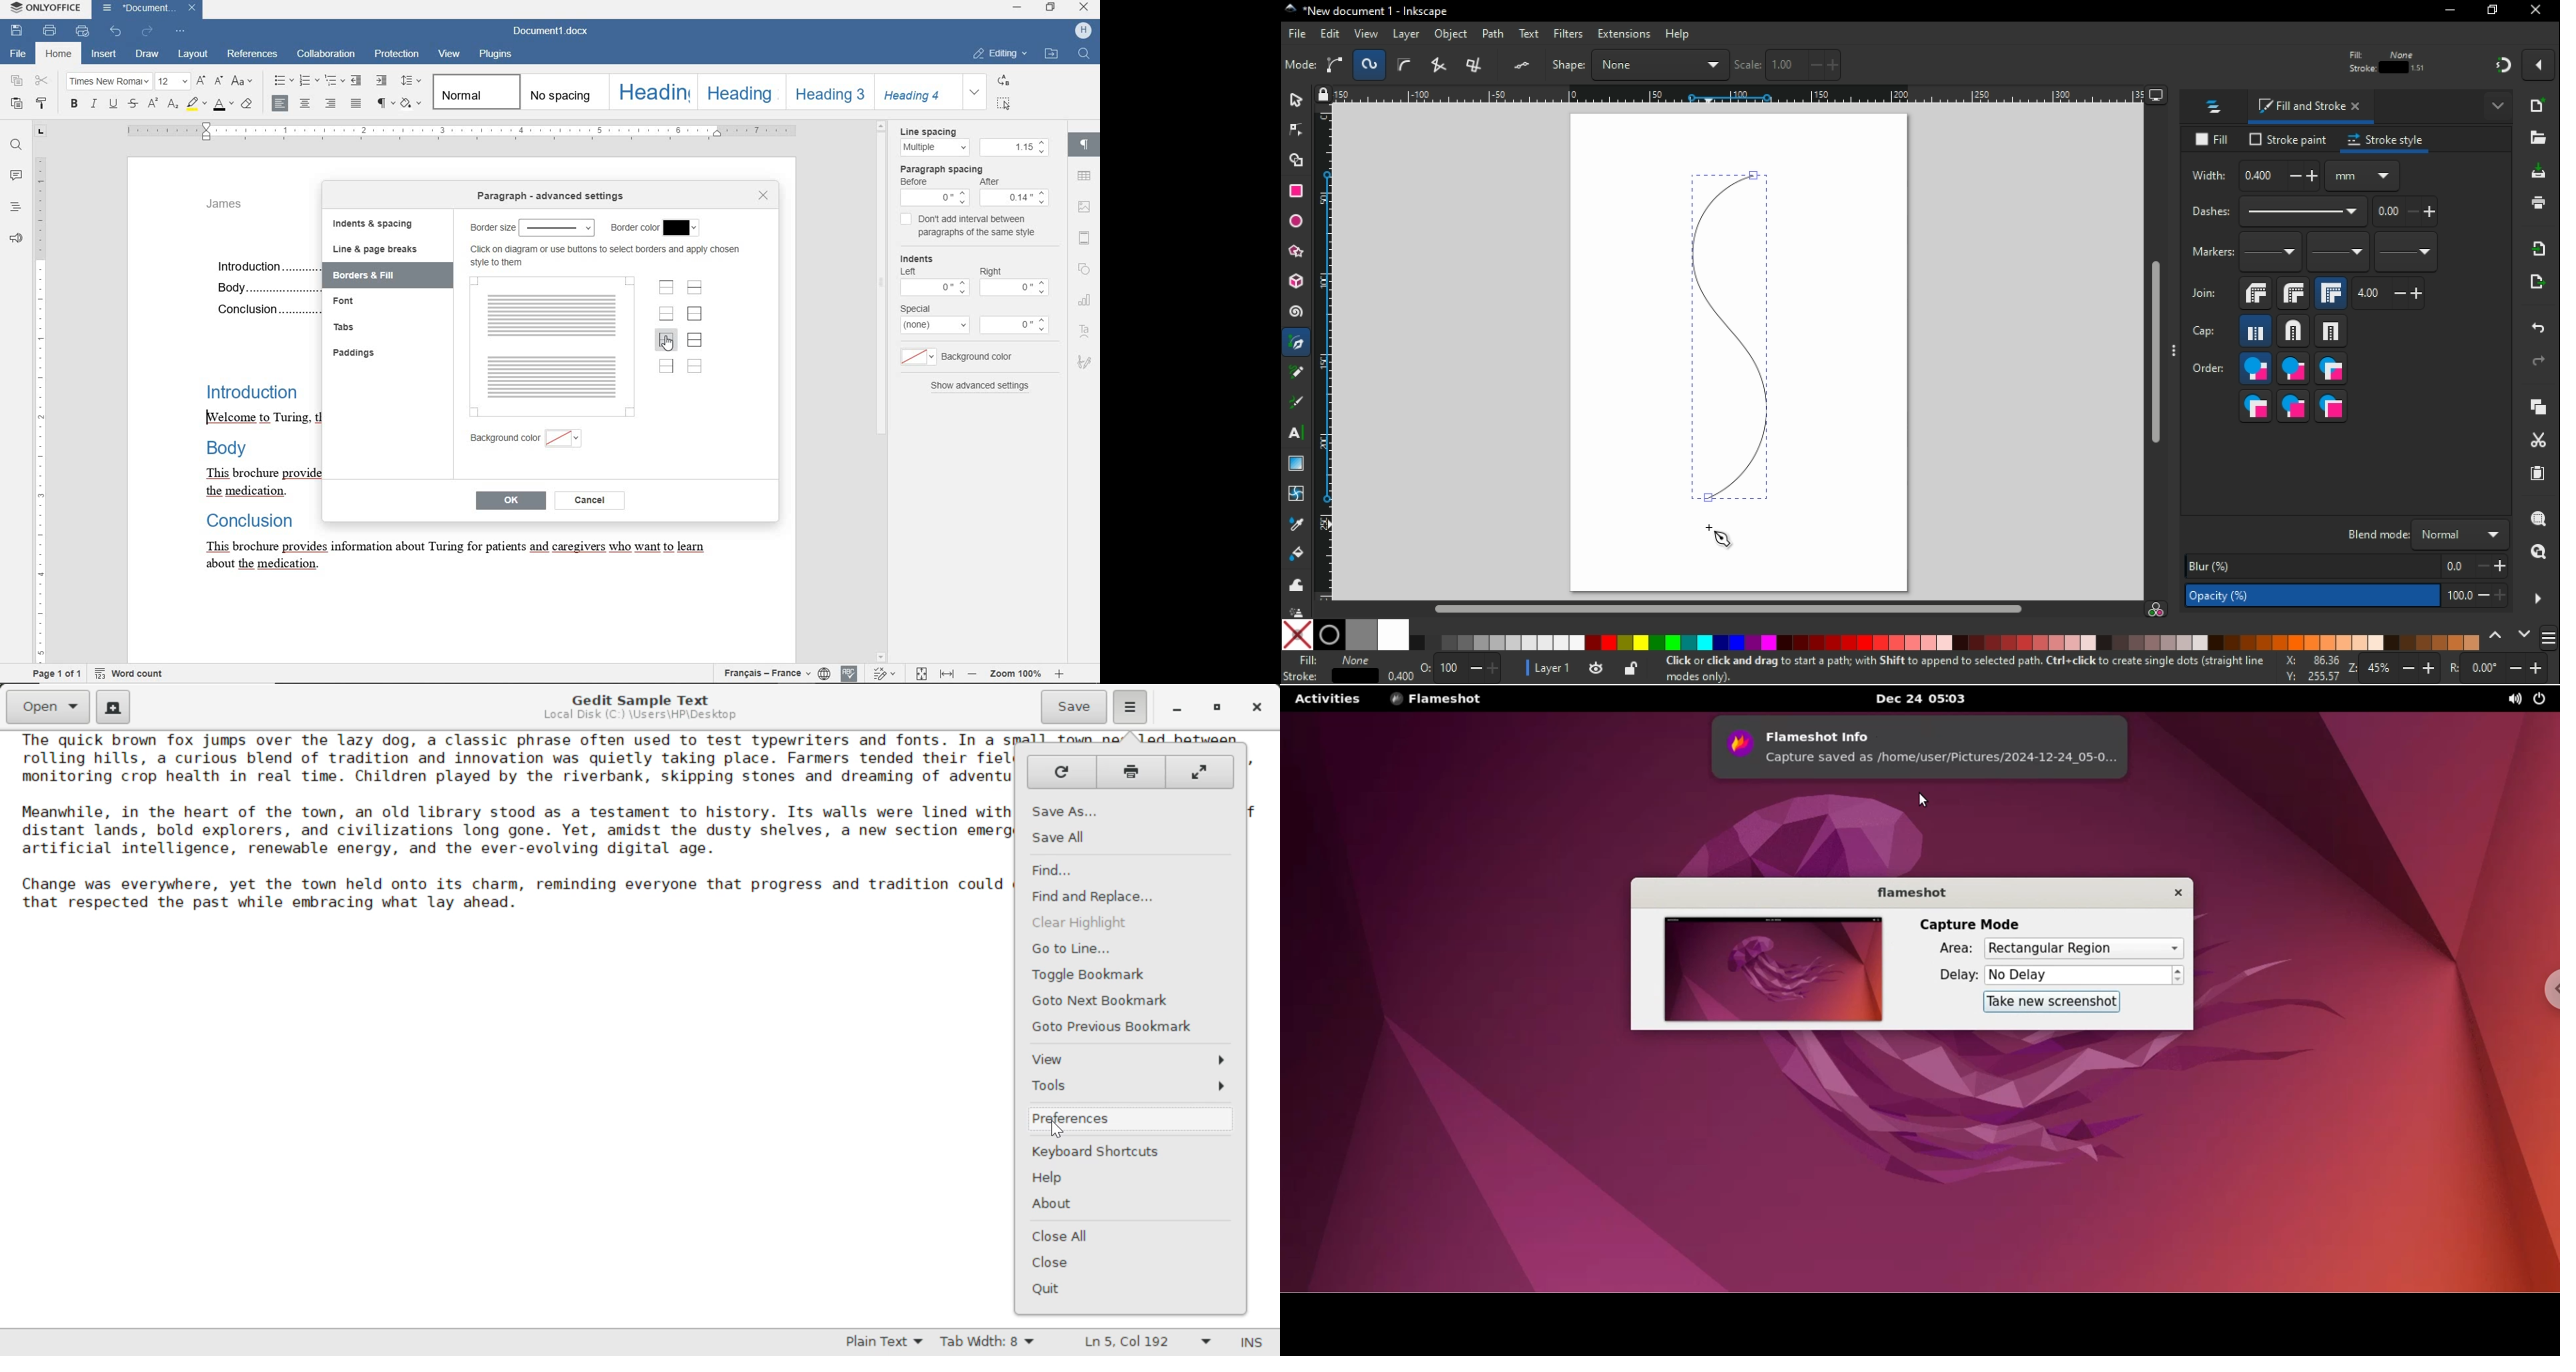  Describe the element at coordinates (921, 674) in the screenshot. I see `track changes` at that location.